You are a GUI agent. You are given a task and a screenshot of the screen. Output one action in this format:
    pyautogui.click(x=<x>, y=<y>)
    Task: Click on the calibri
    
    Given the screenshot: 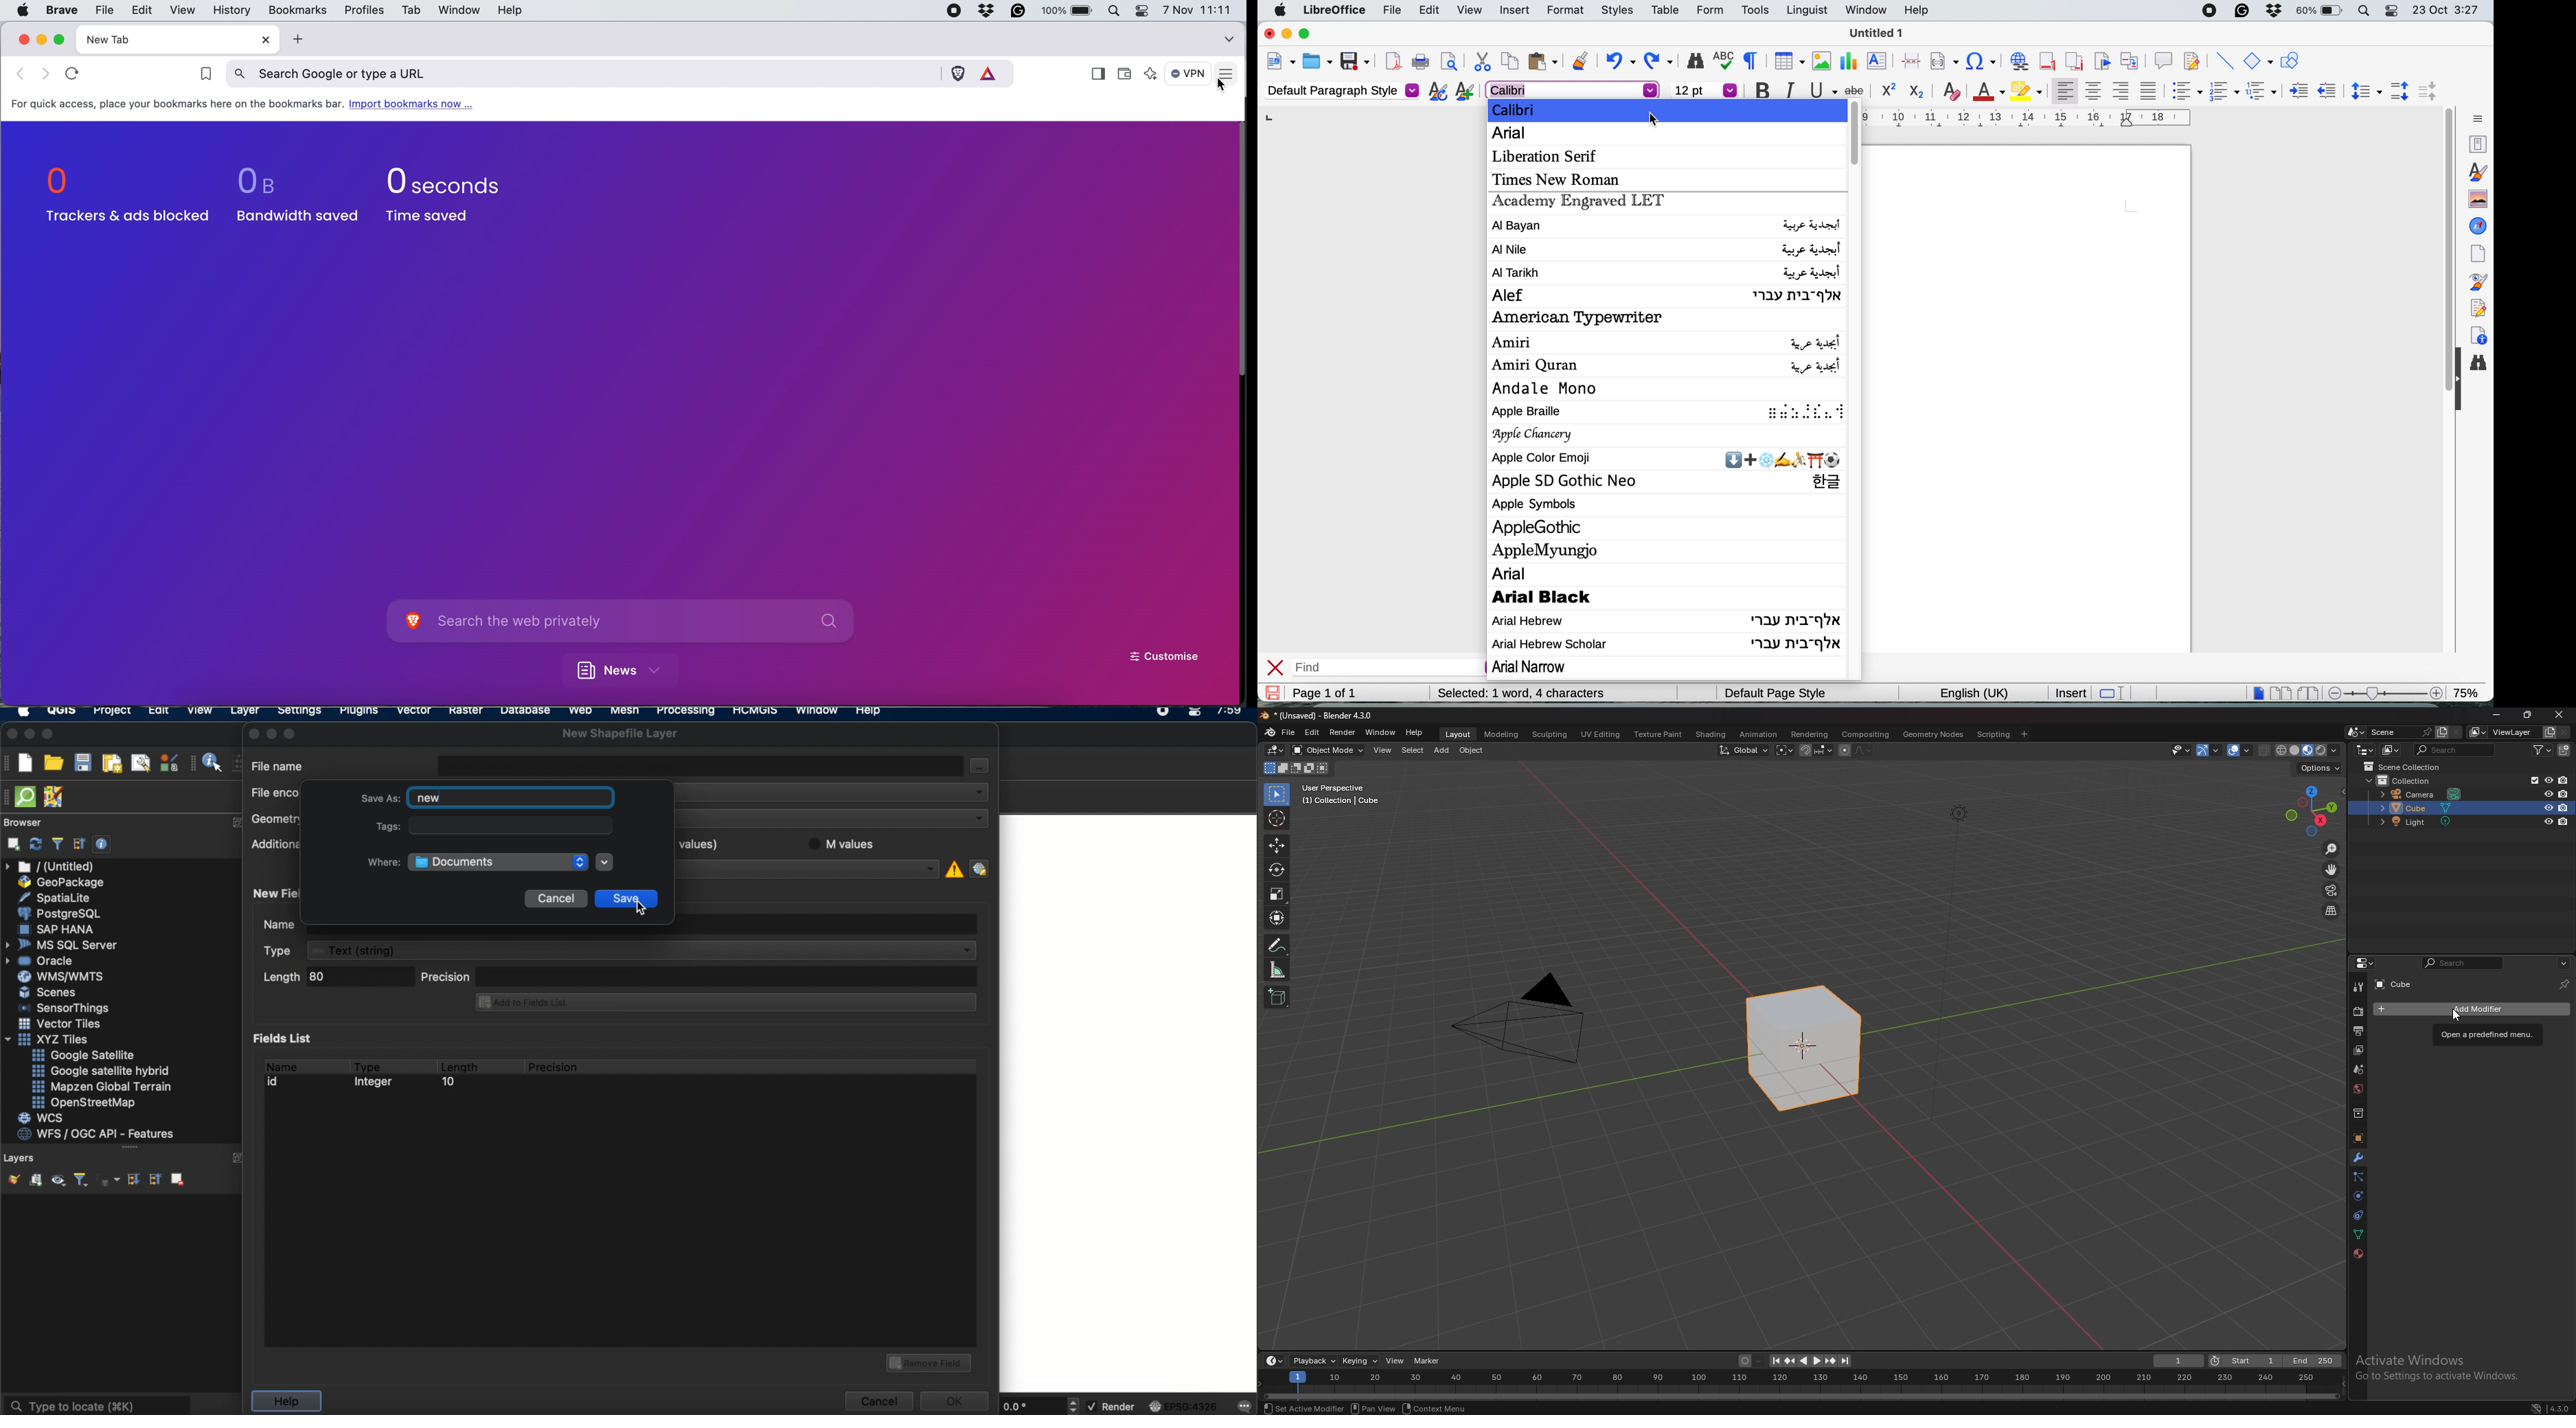 What is the action you would take?
    pyautogui.click(x=1522, y=109)
    